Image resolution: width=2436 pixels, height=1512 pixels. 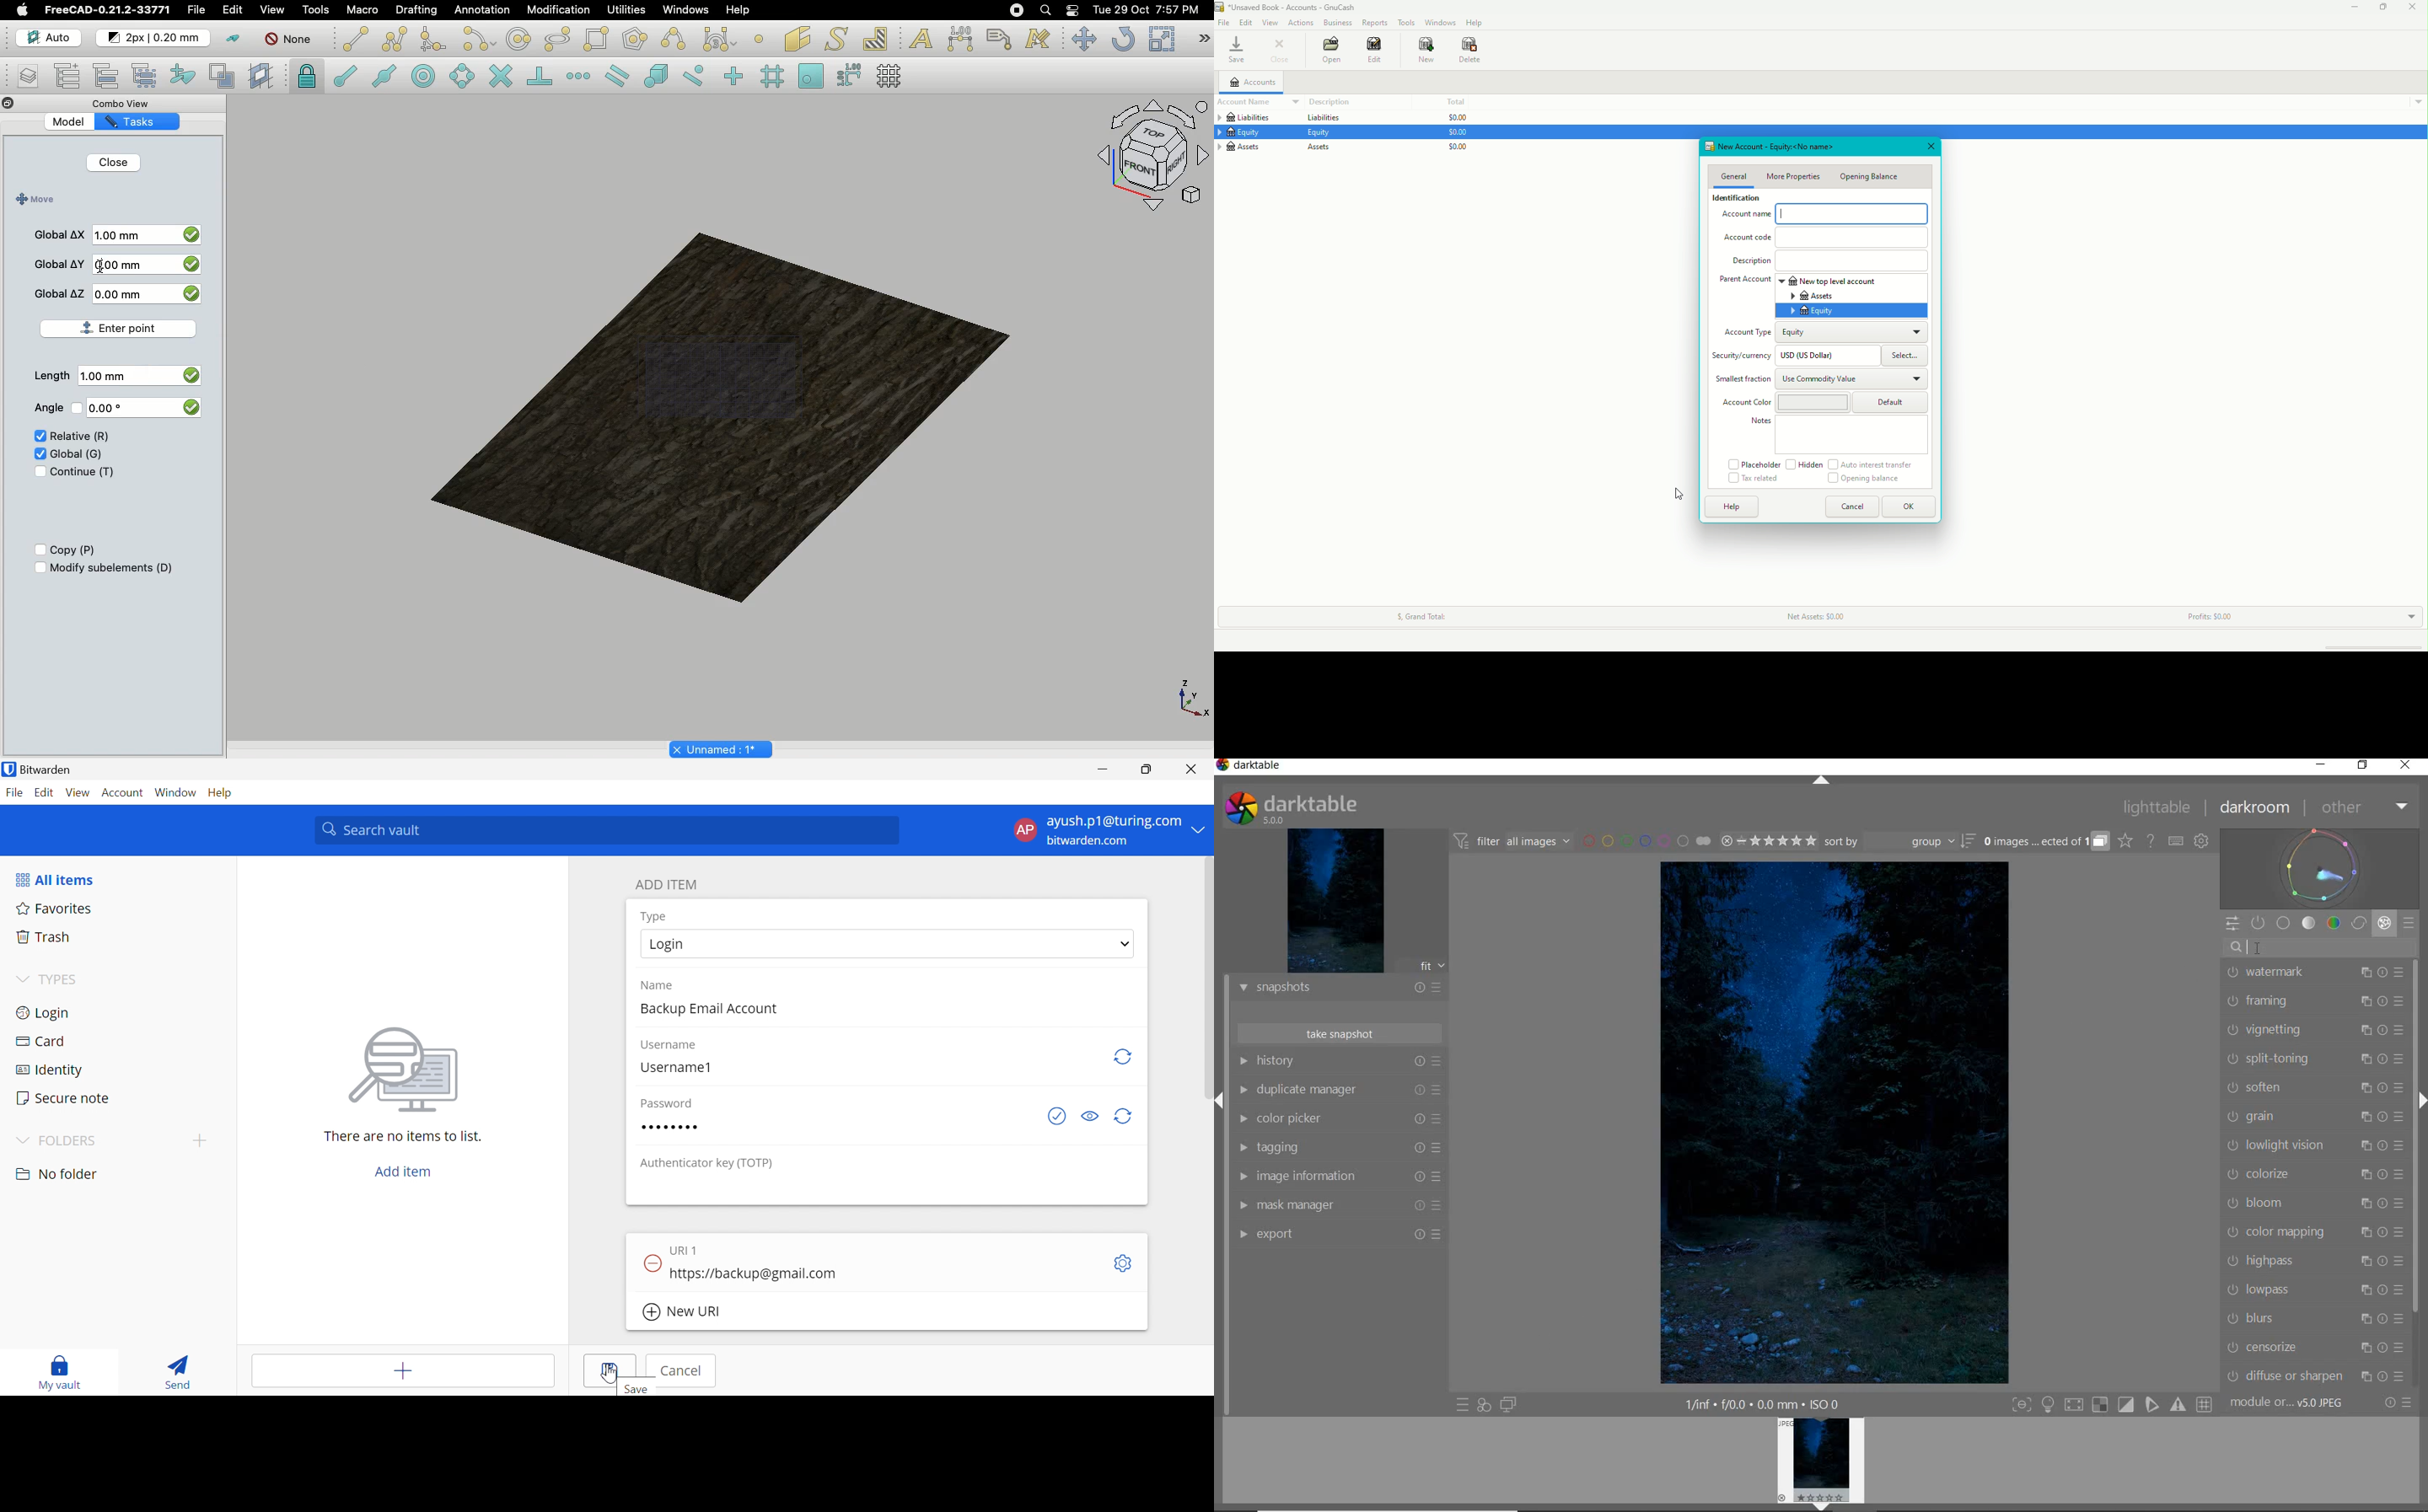 What do you see at coordinates (23, 9) in the screenshot?
I see `Apple log` at bounding box center [23, 9].